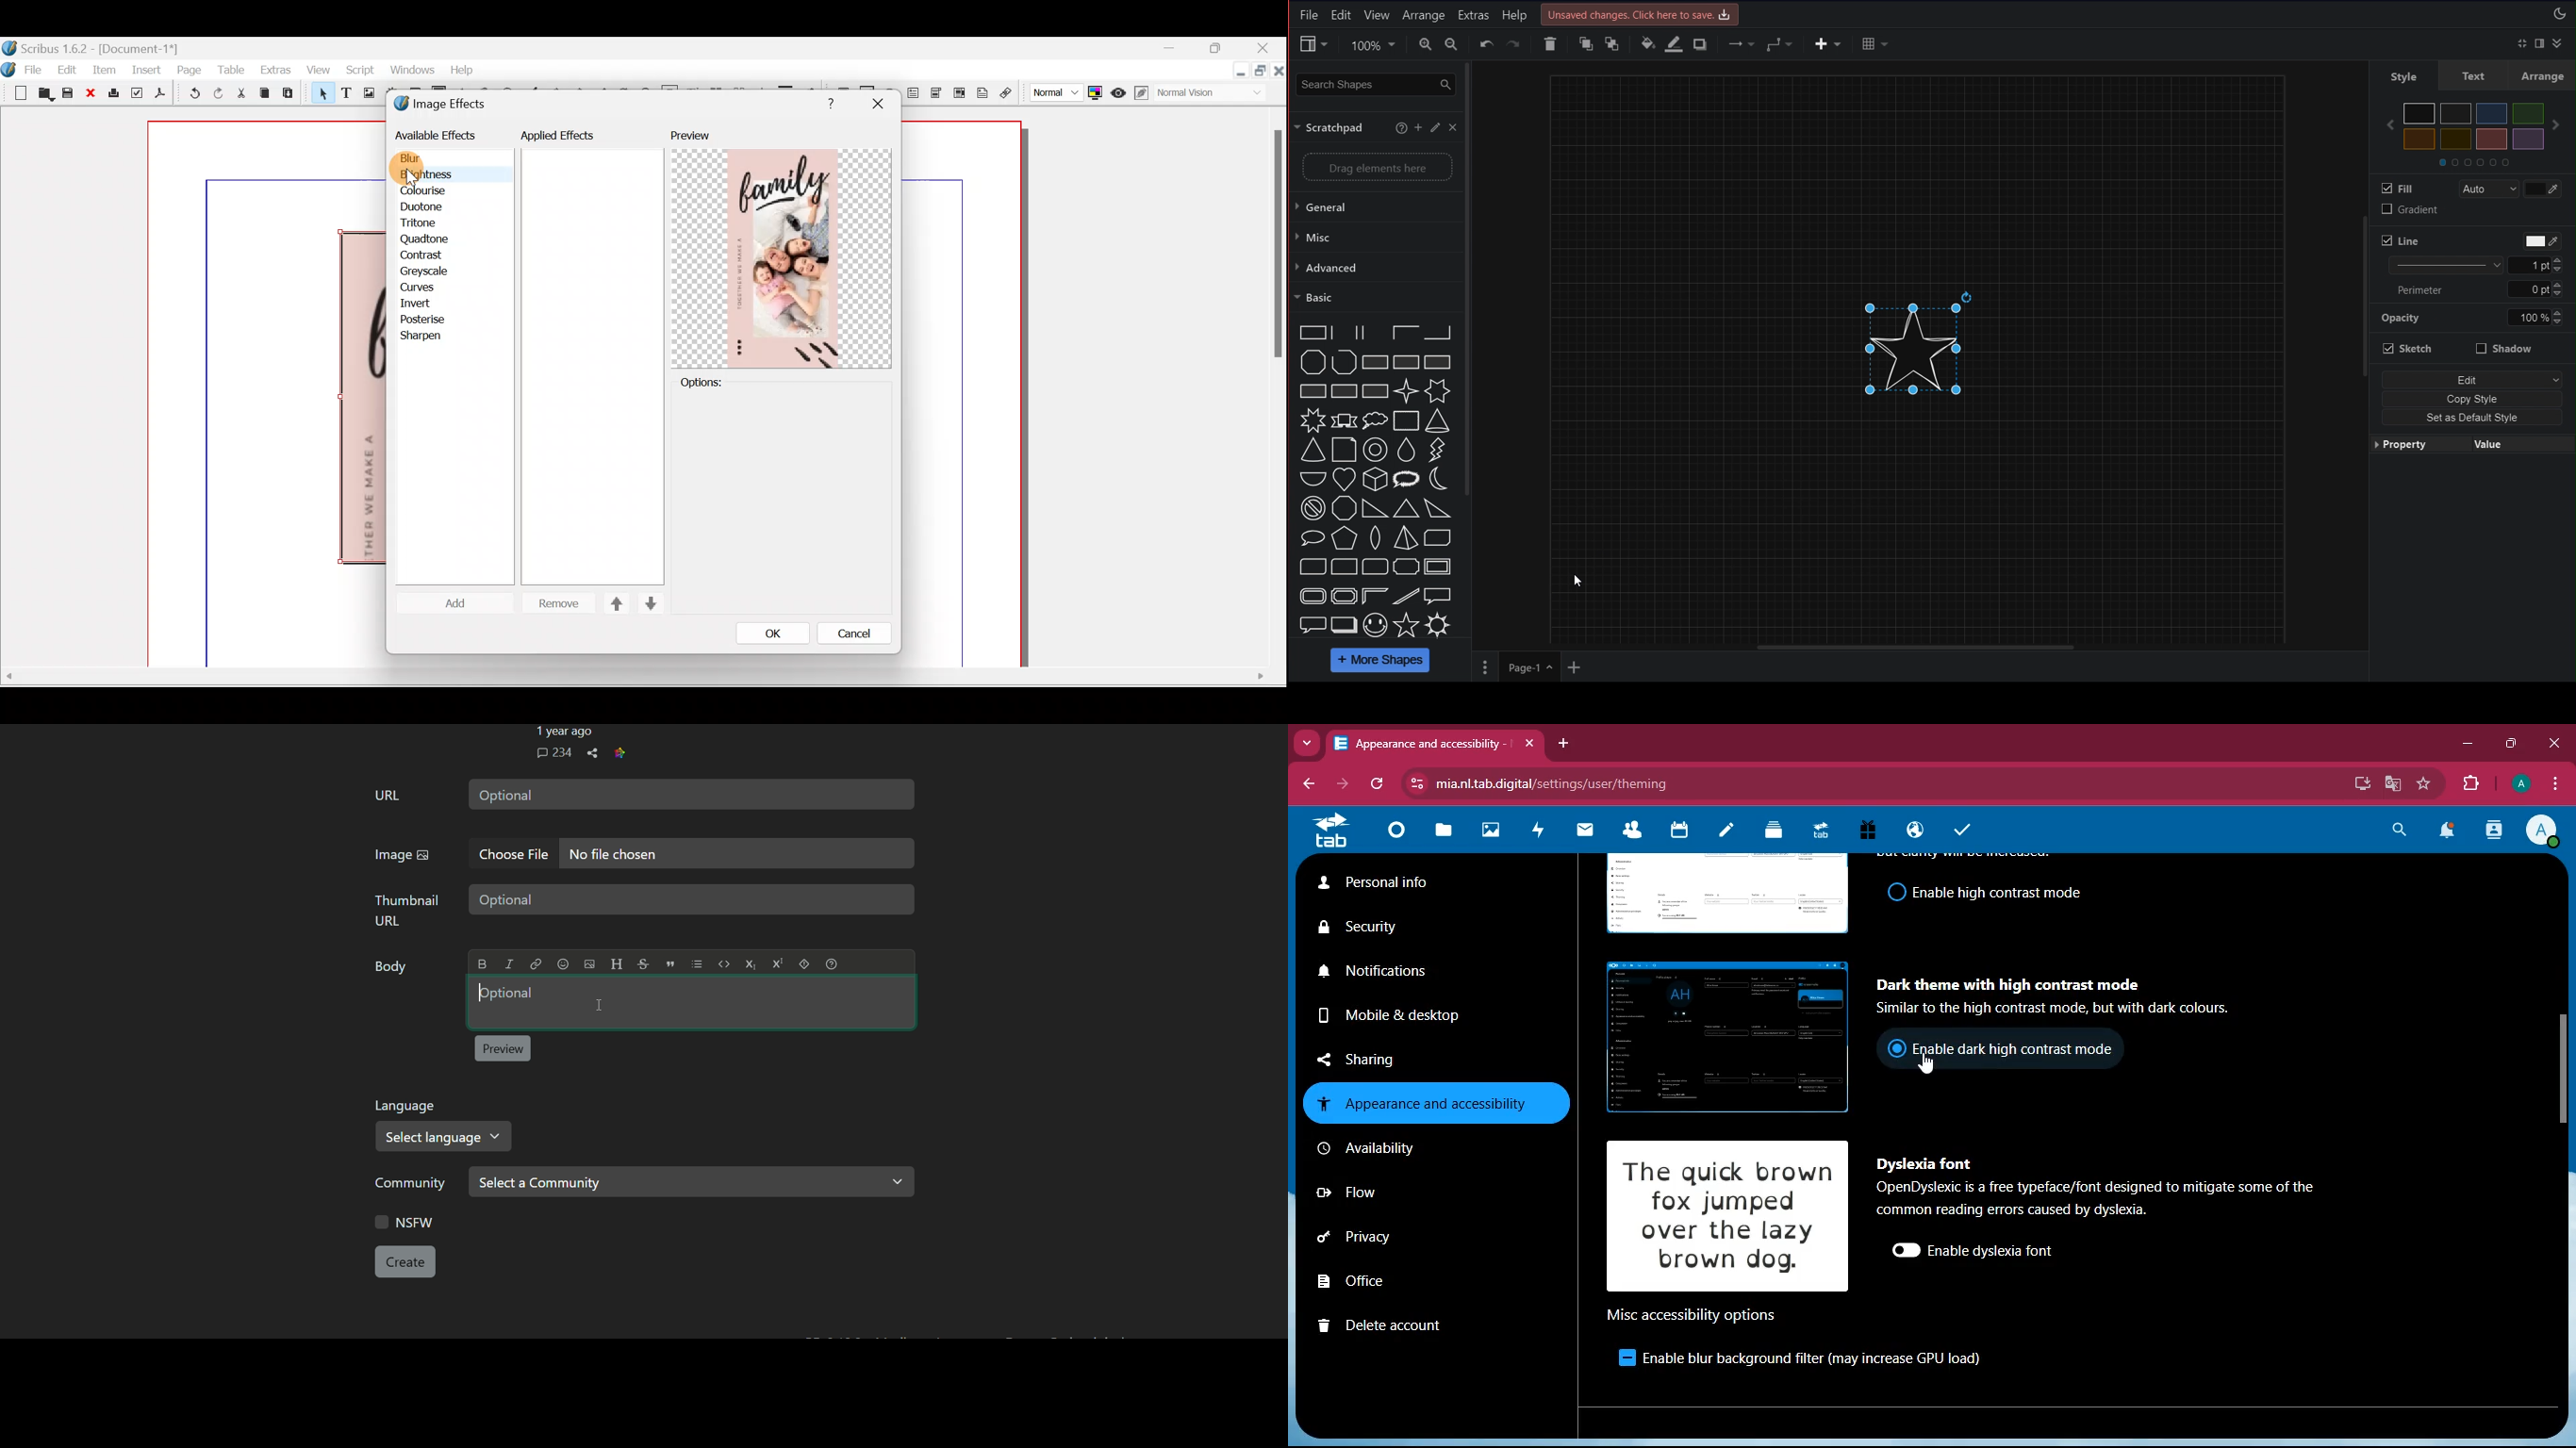 This screenshot has width=2576, height=1456. Describe the element at coordinates (1445, 832) in the screenshot. I see `files` at that location.